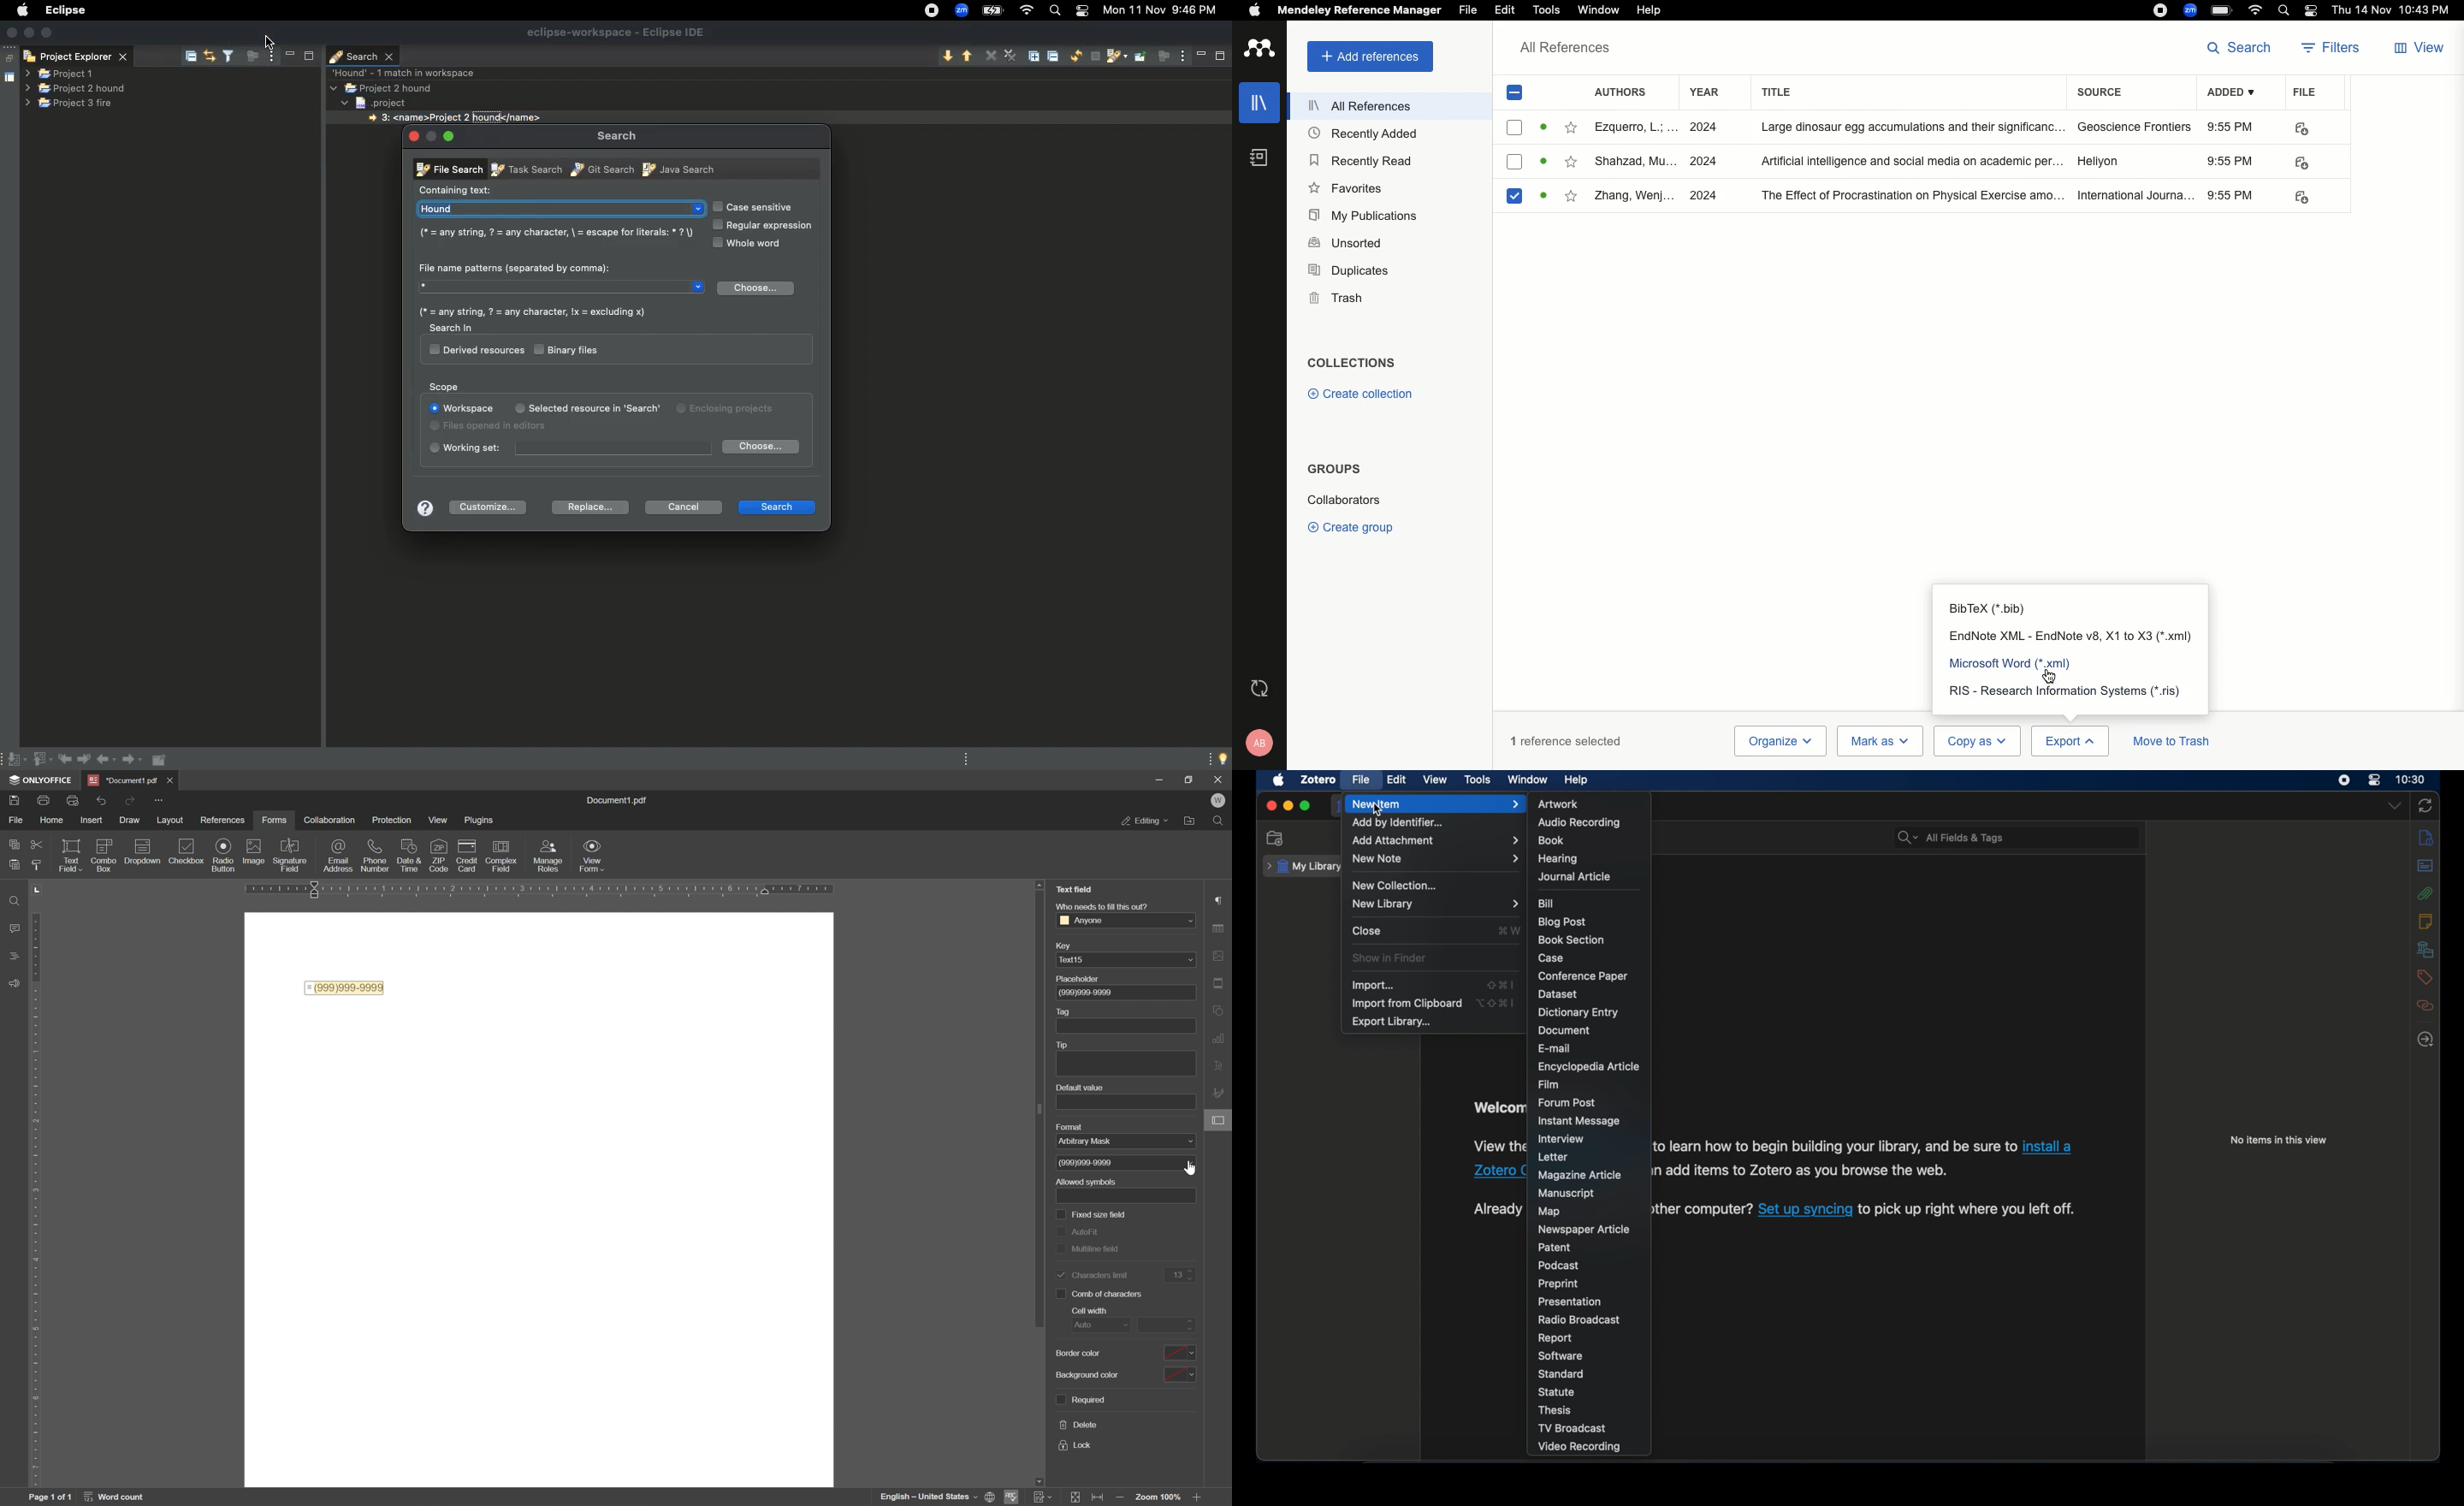 The width and height of the screenshot is (2464, 1512). Describe the element at coordinates (422, 509) in the screenshot. I see `Help` at that location.